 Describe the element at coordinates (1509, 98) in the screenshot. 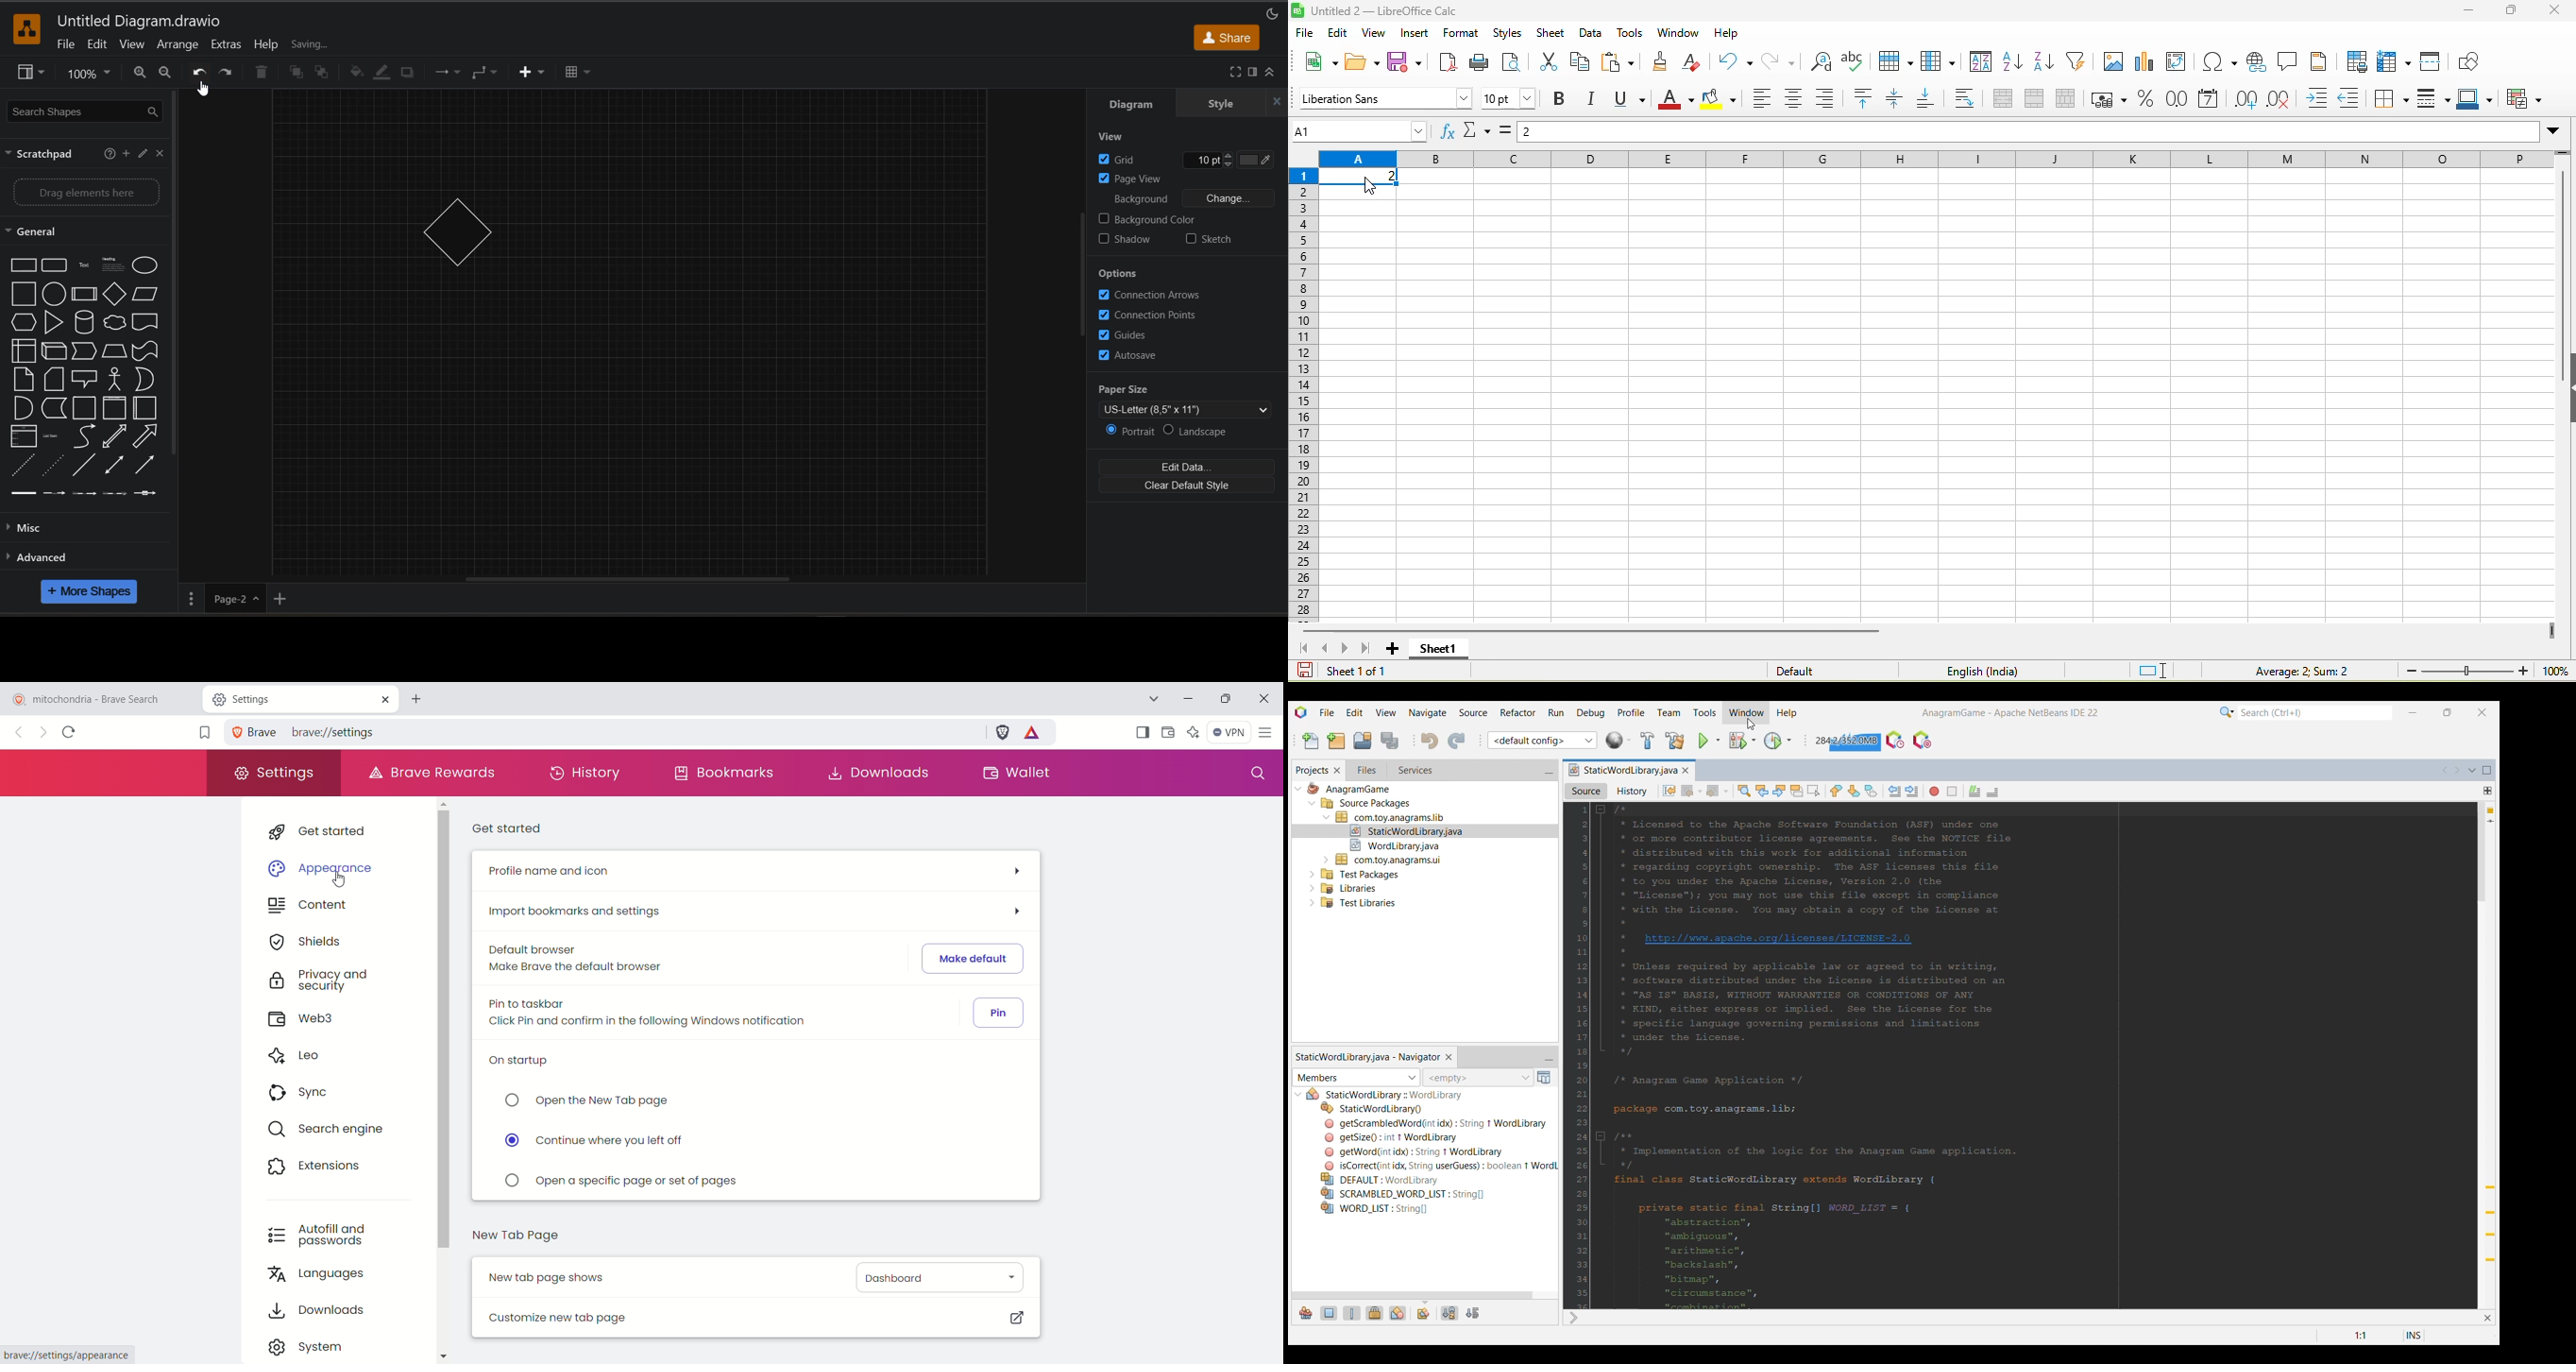

I see `font size` at that location.